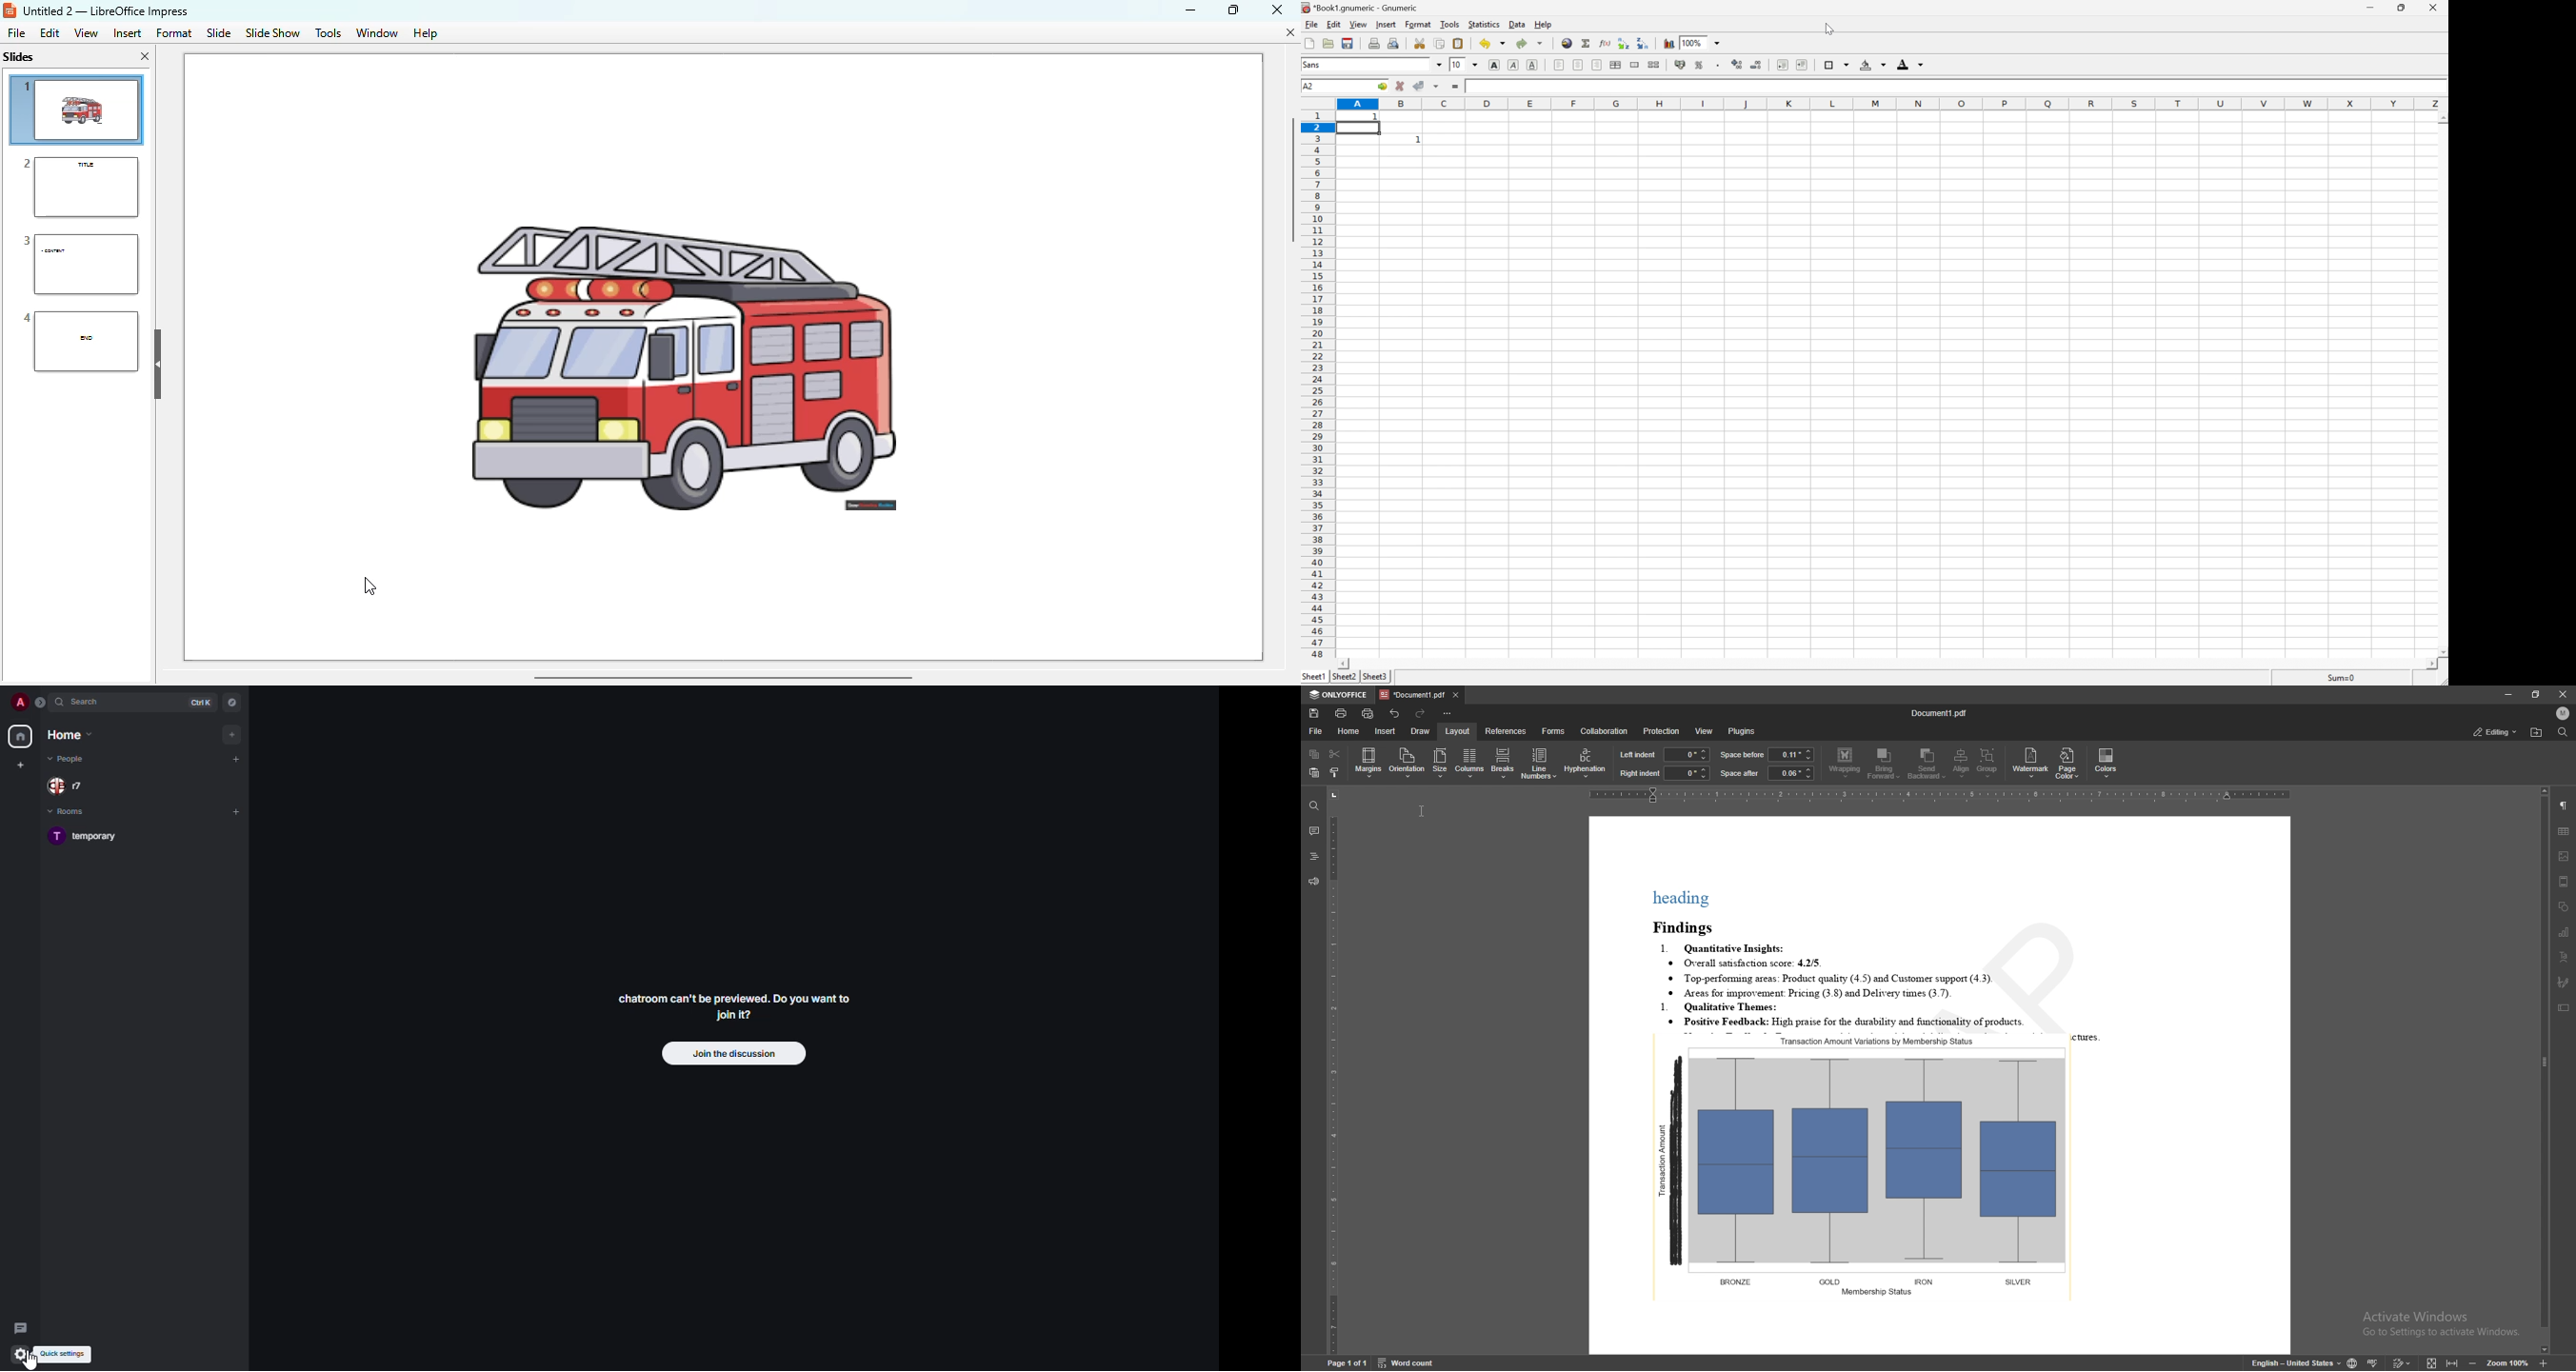 This screenshot has height=1372, width=2576. Describe the element at coordinates (1349, 45) in the screenshot. I see `save the current workbook` at that location.